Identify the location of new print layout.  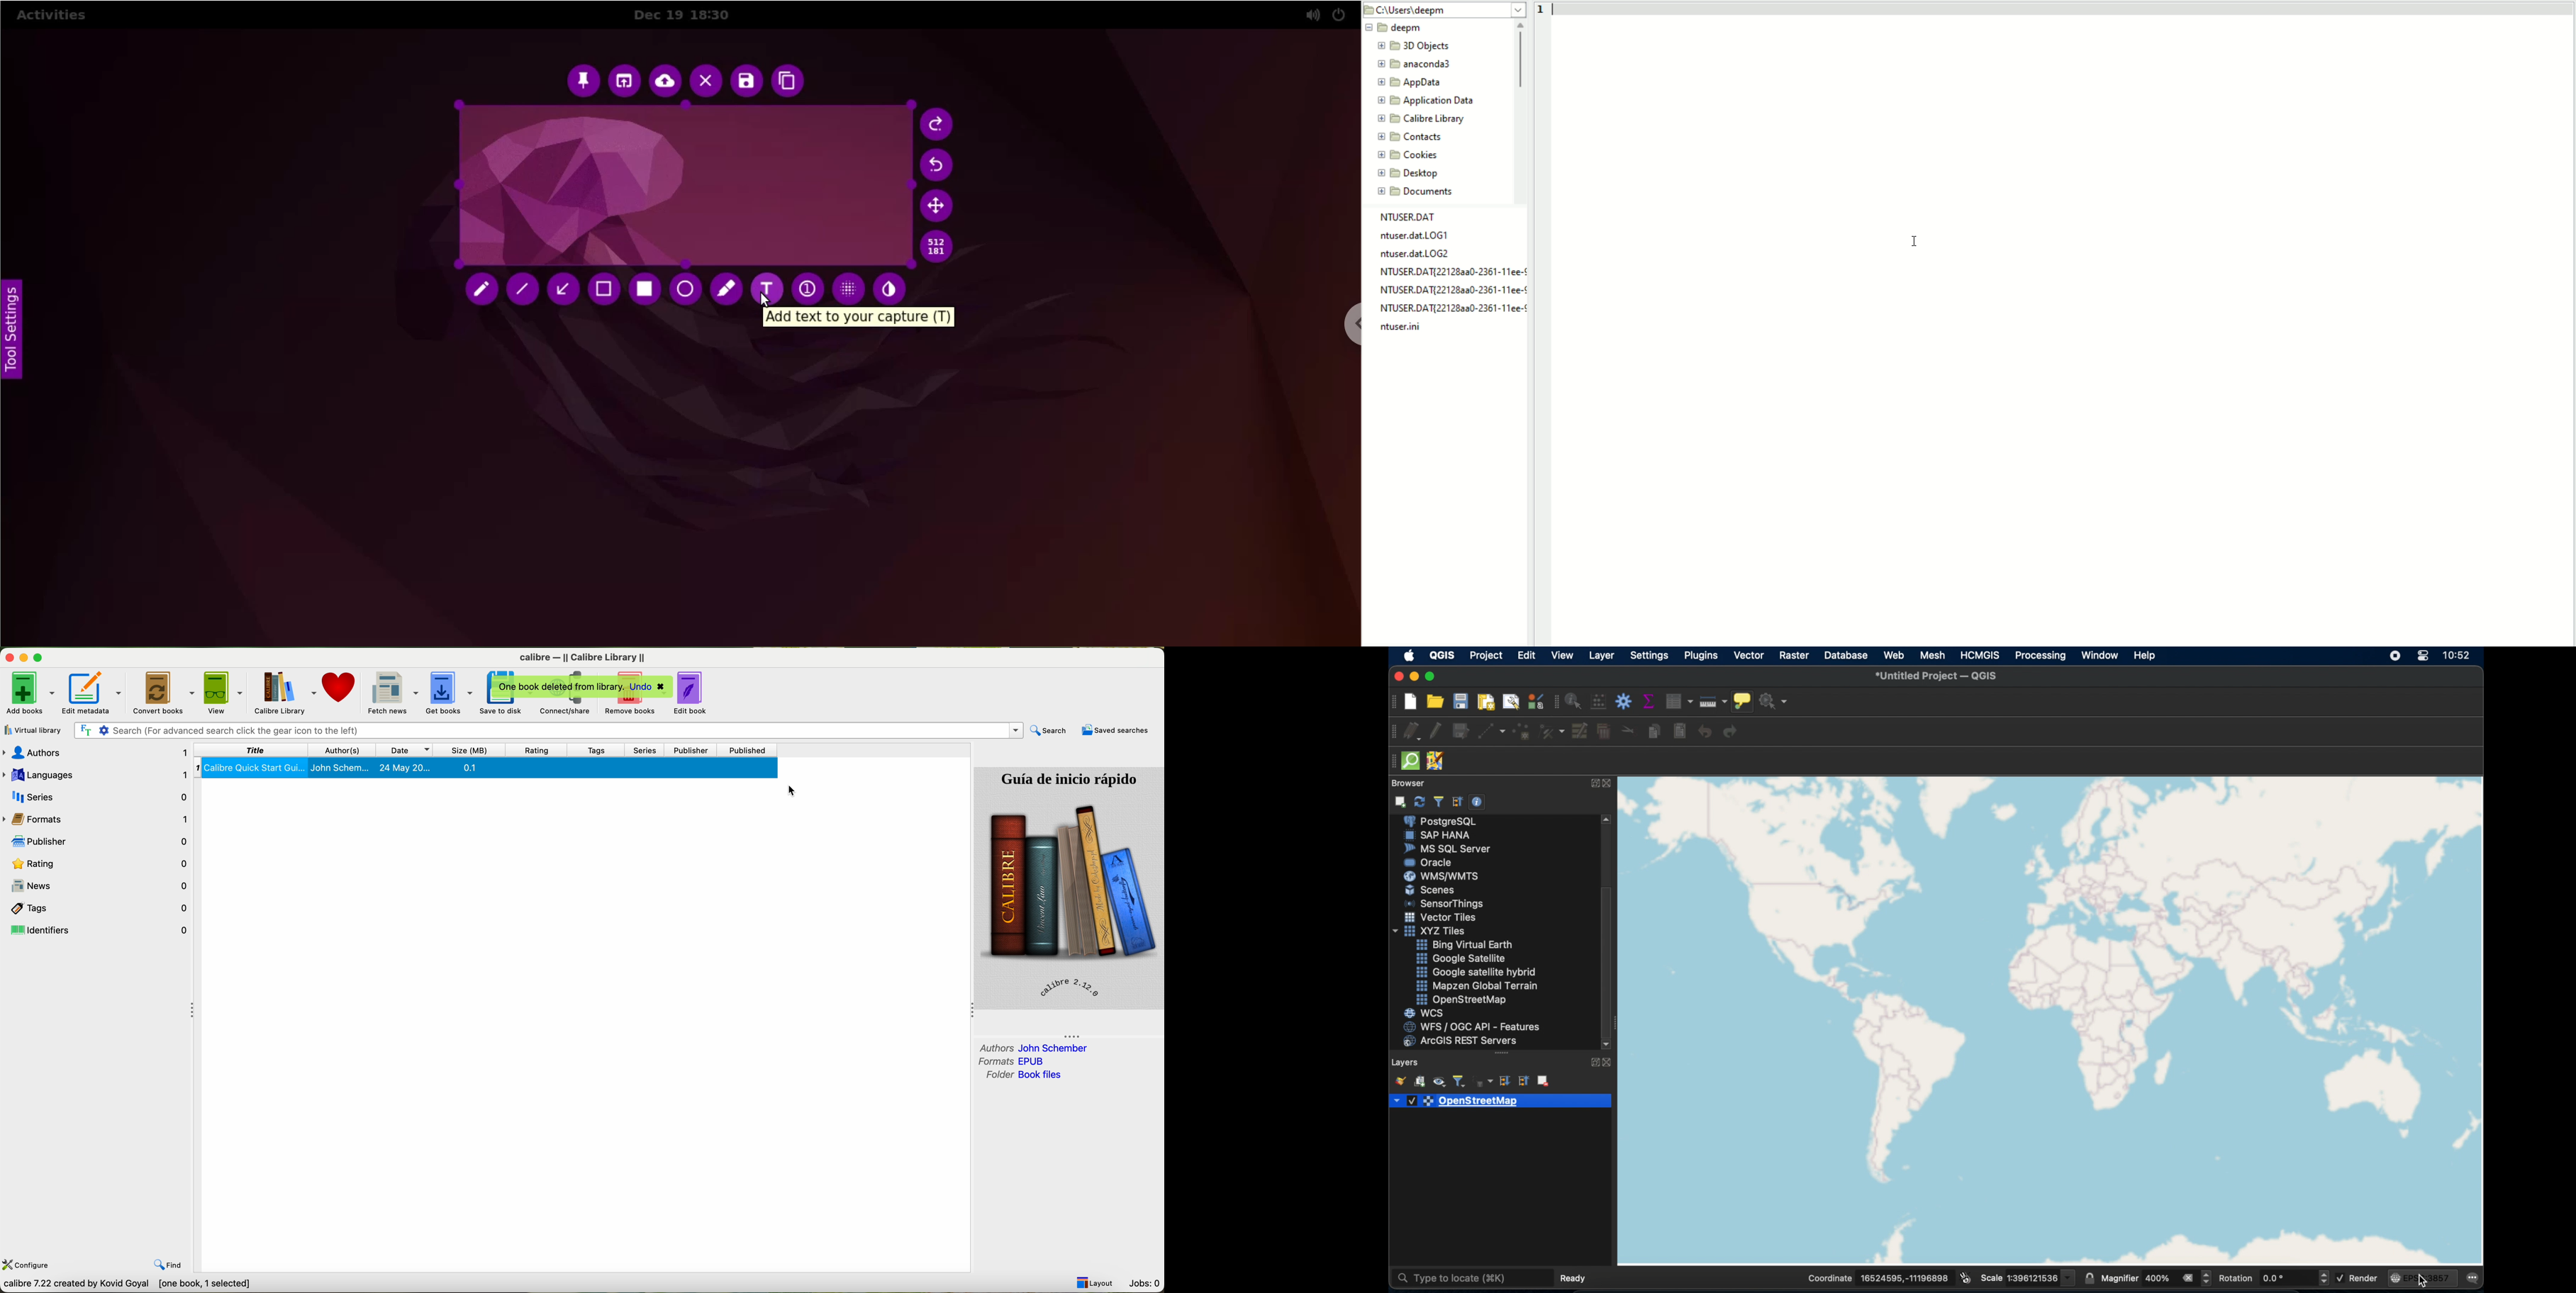
(1485, 703).